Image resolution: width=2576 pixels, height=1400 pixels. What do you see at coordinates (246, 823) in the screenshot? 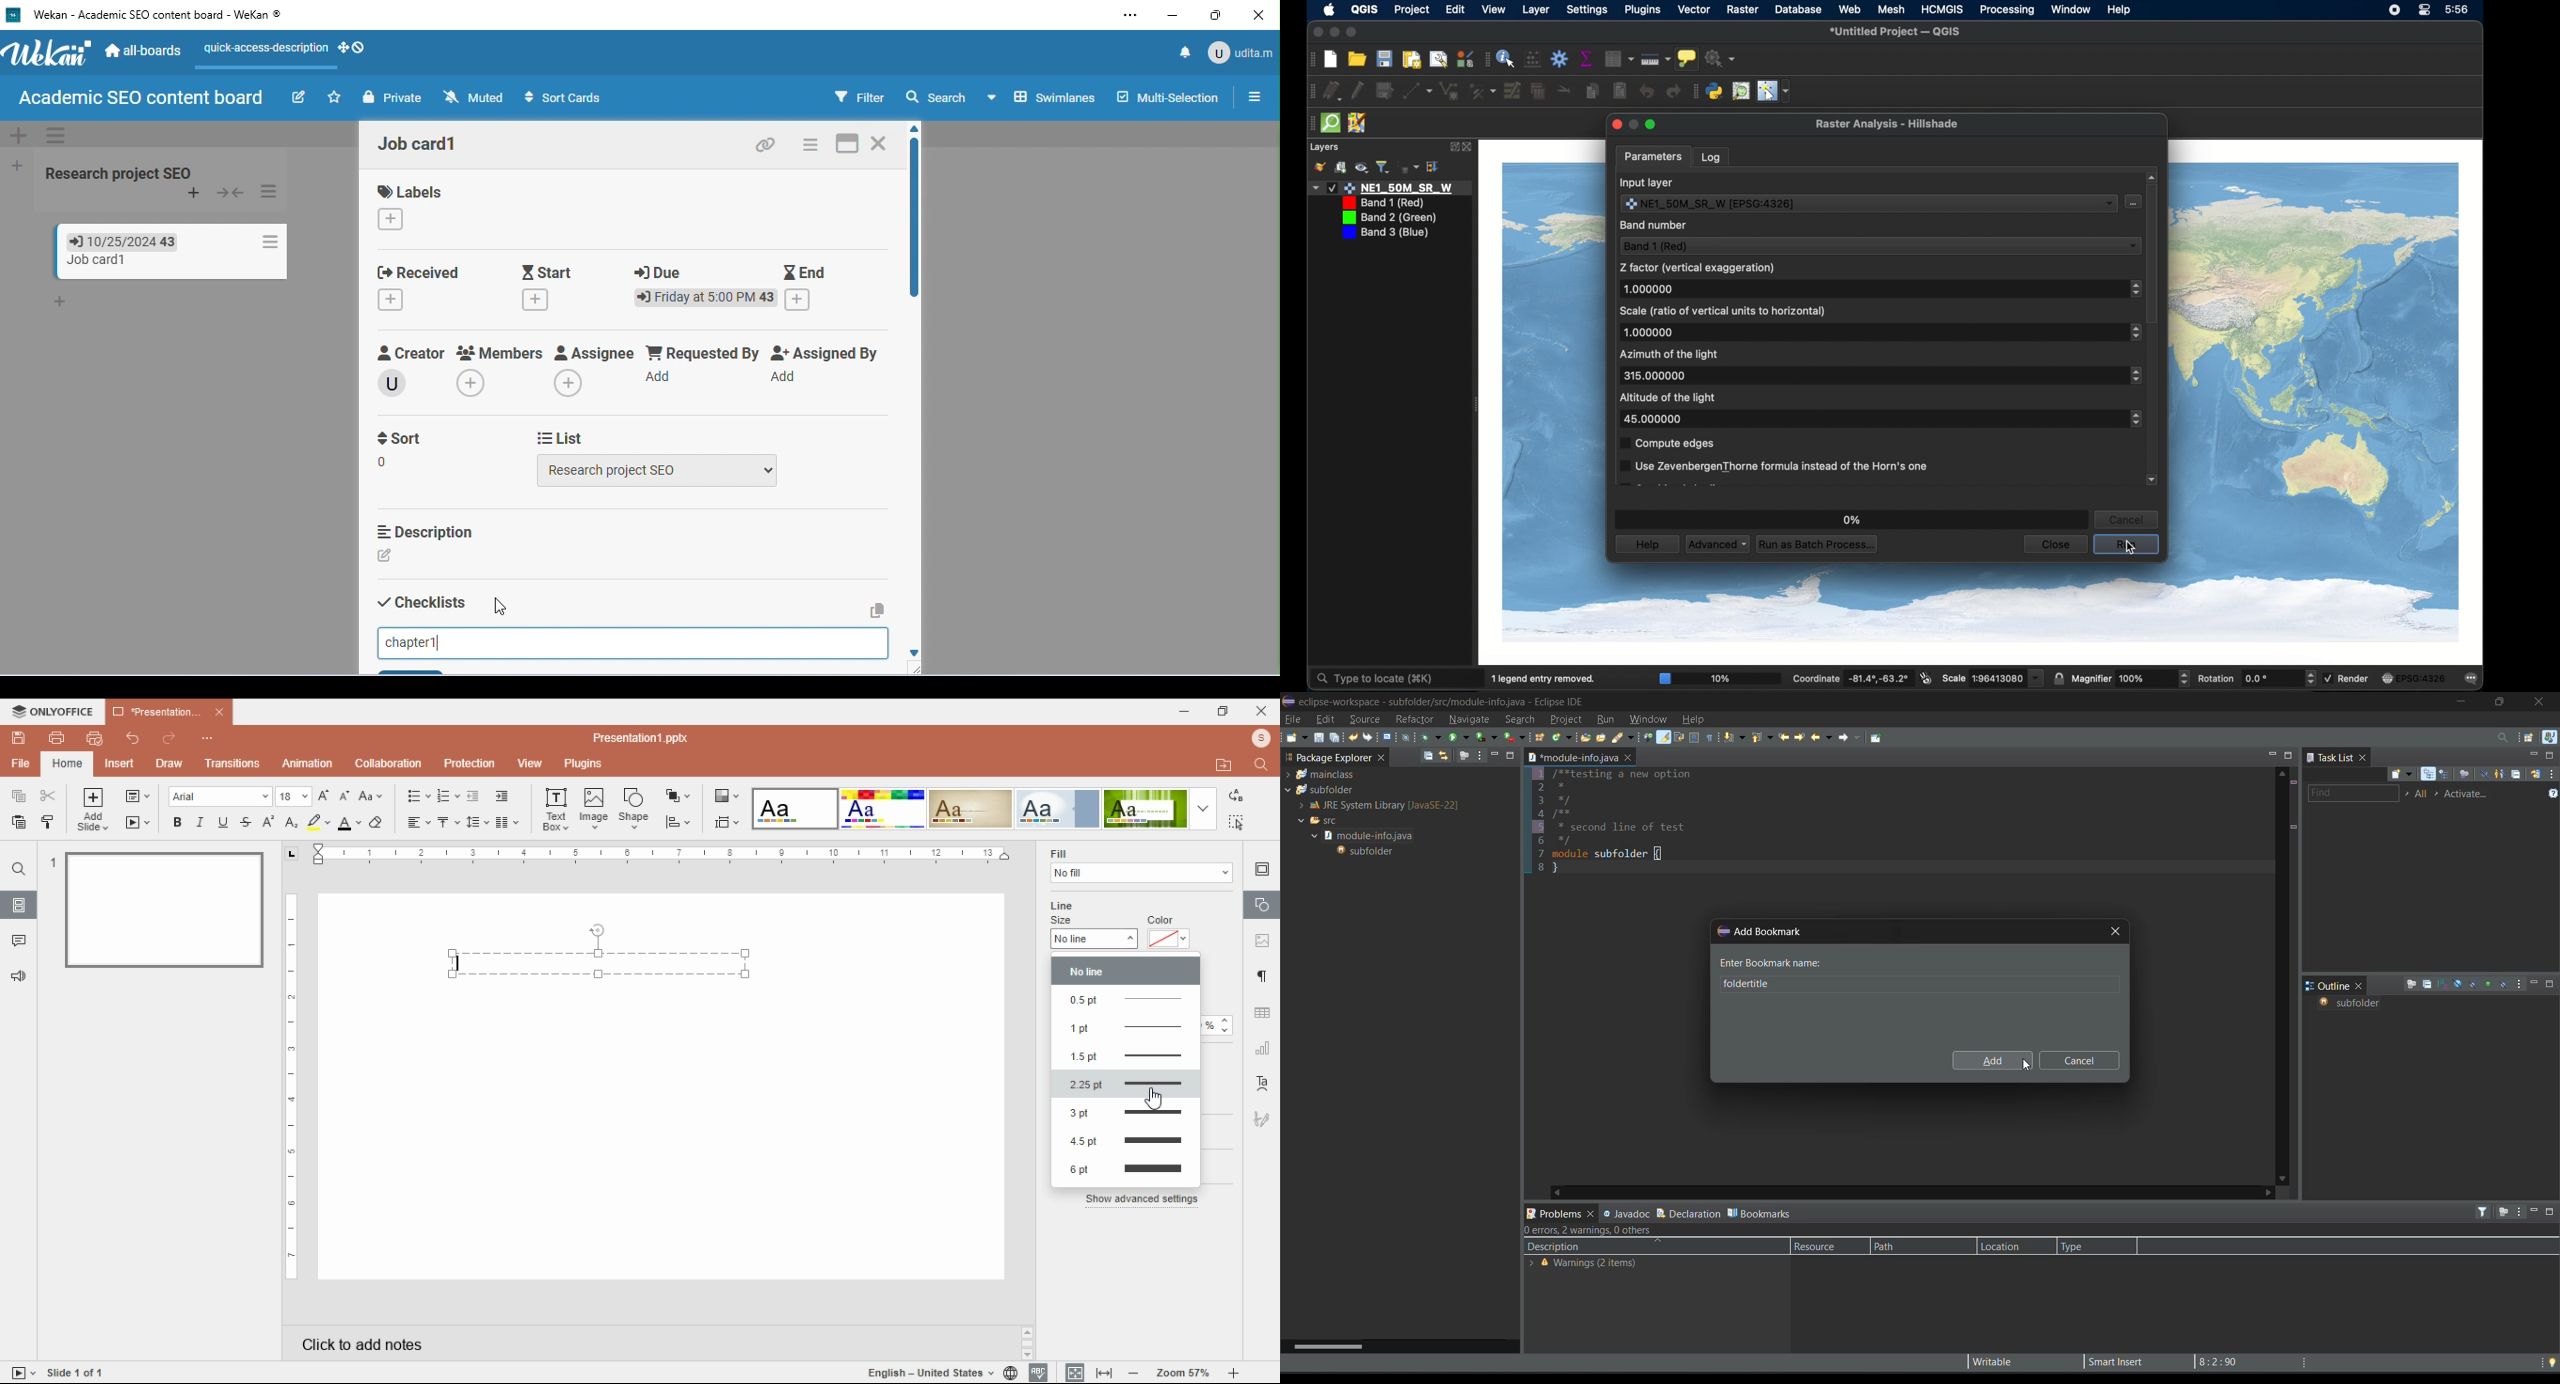
I see `strikethrough` at bounding box center [246, 823].